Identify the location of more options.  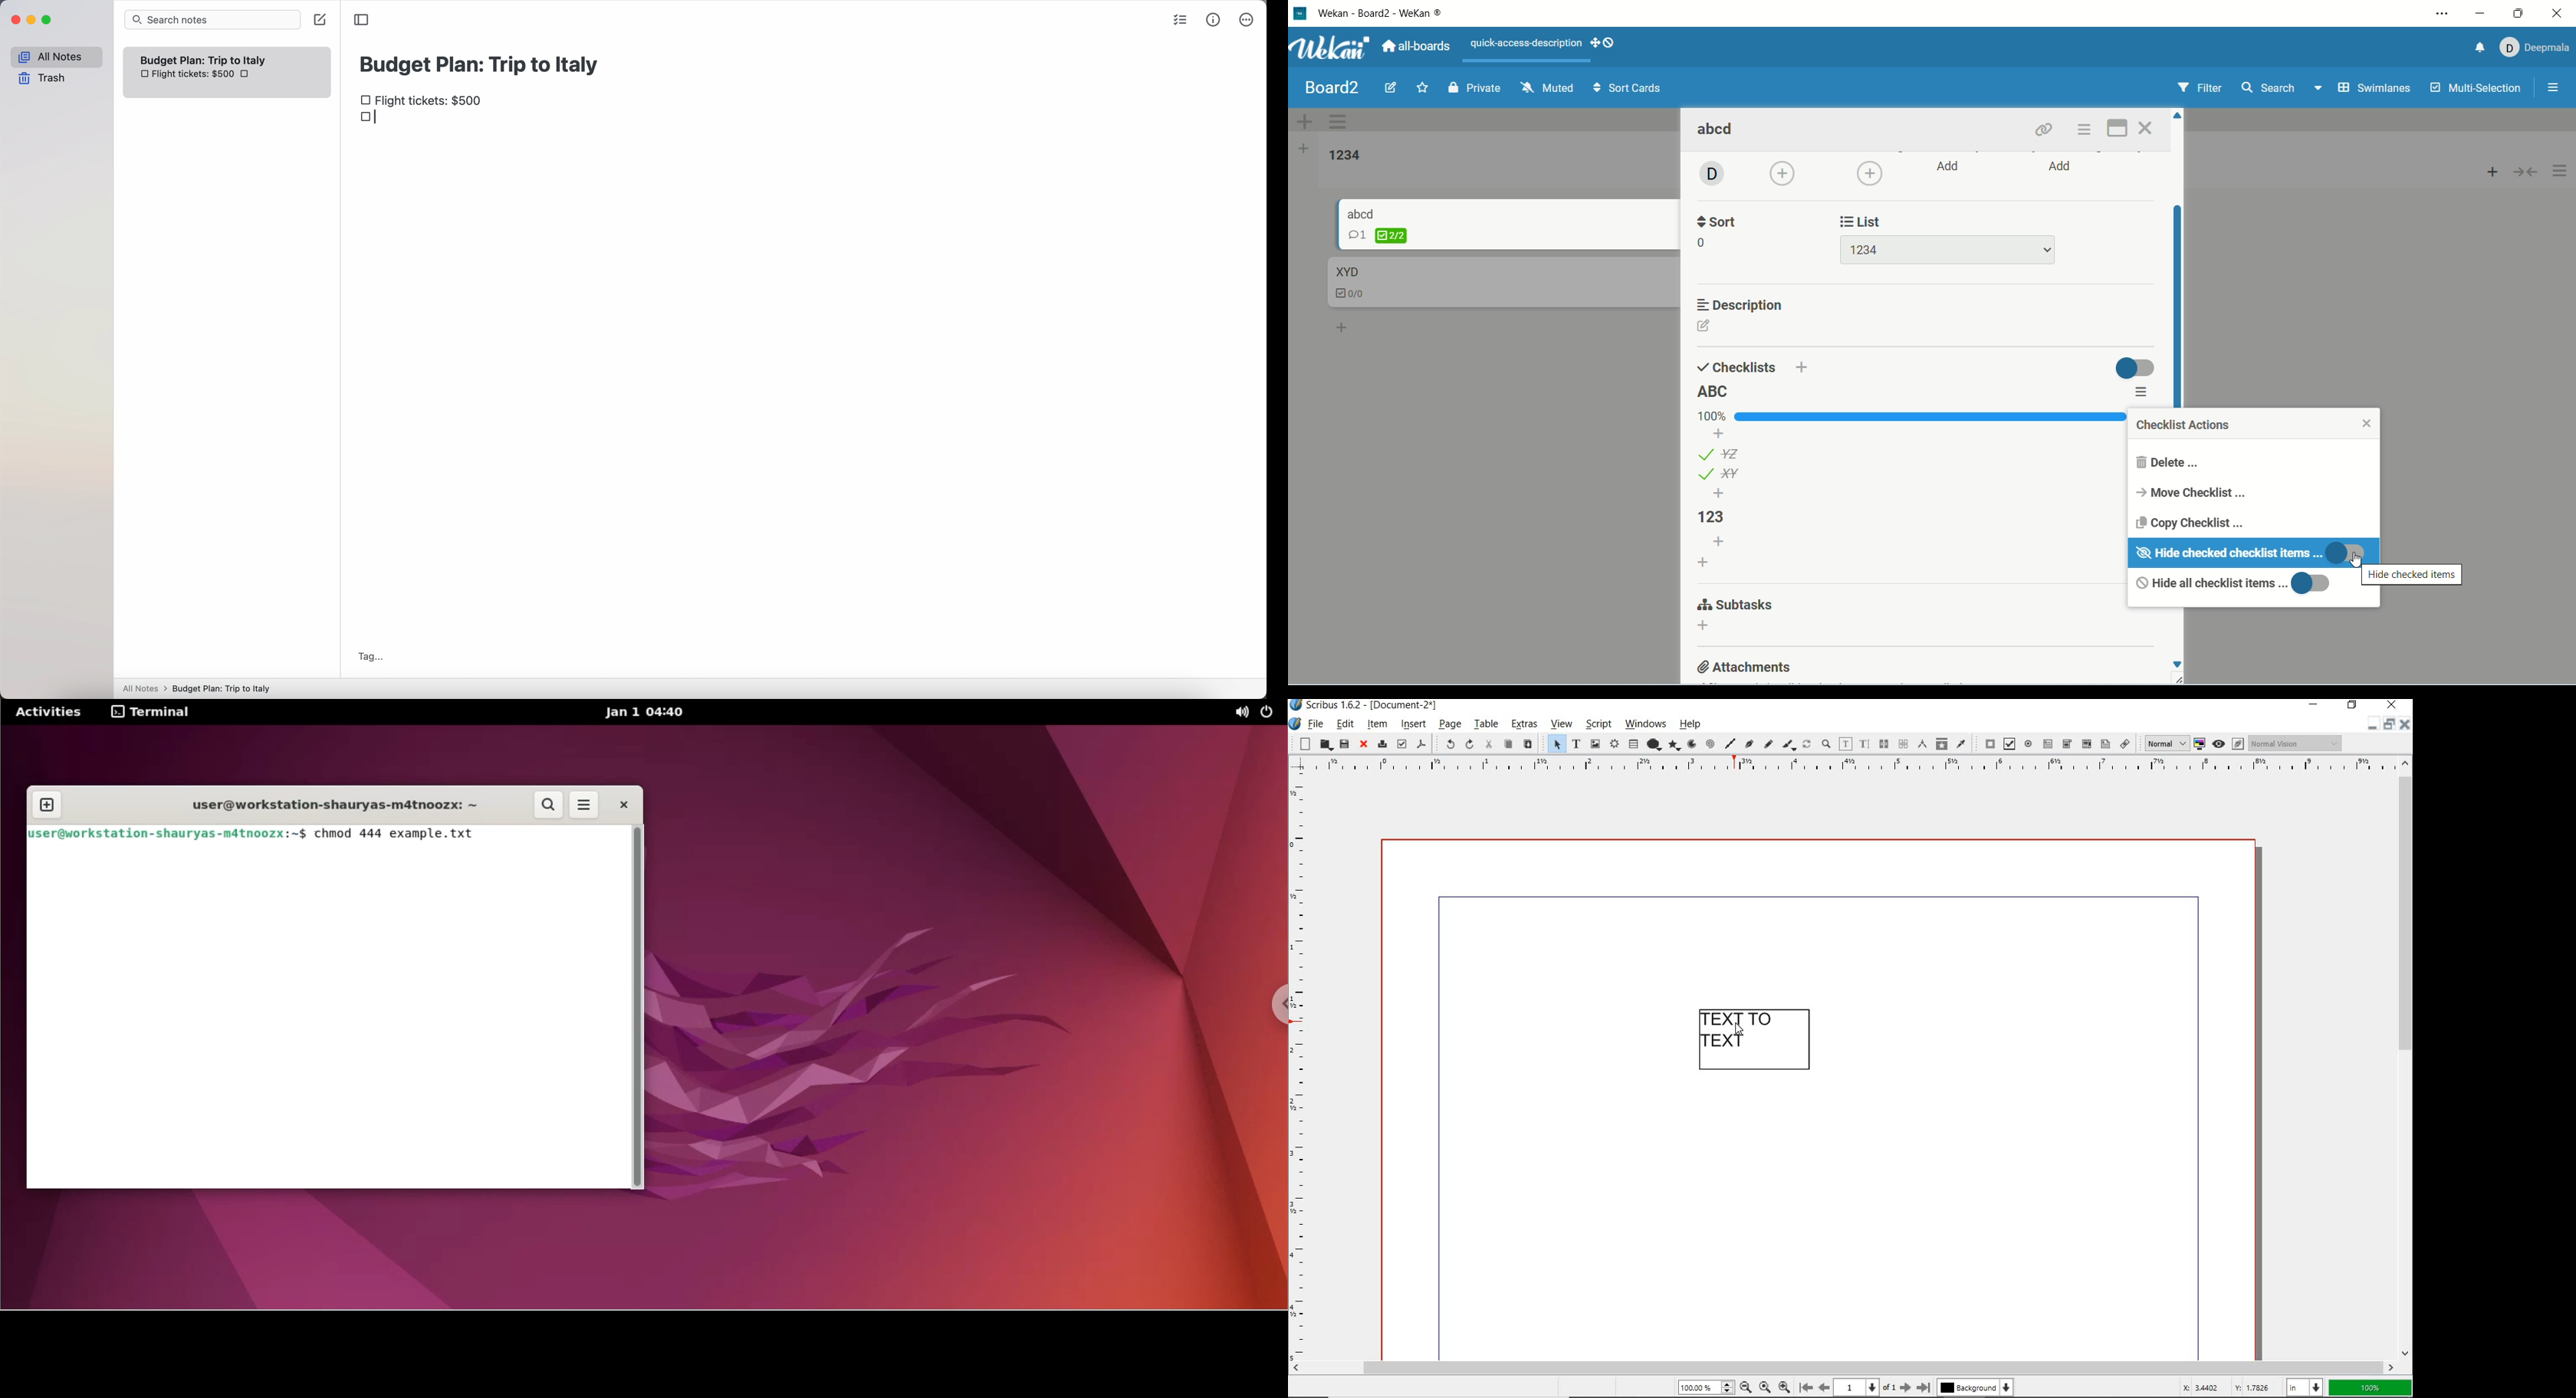
(1248, 20).